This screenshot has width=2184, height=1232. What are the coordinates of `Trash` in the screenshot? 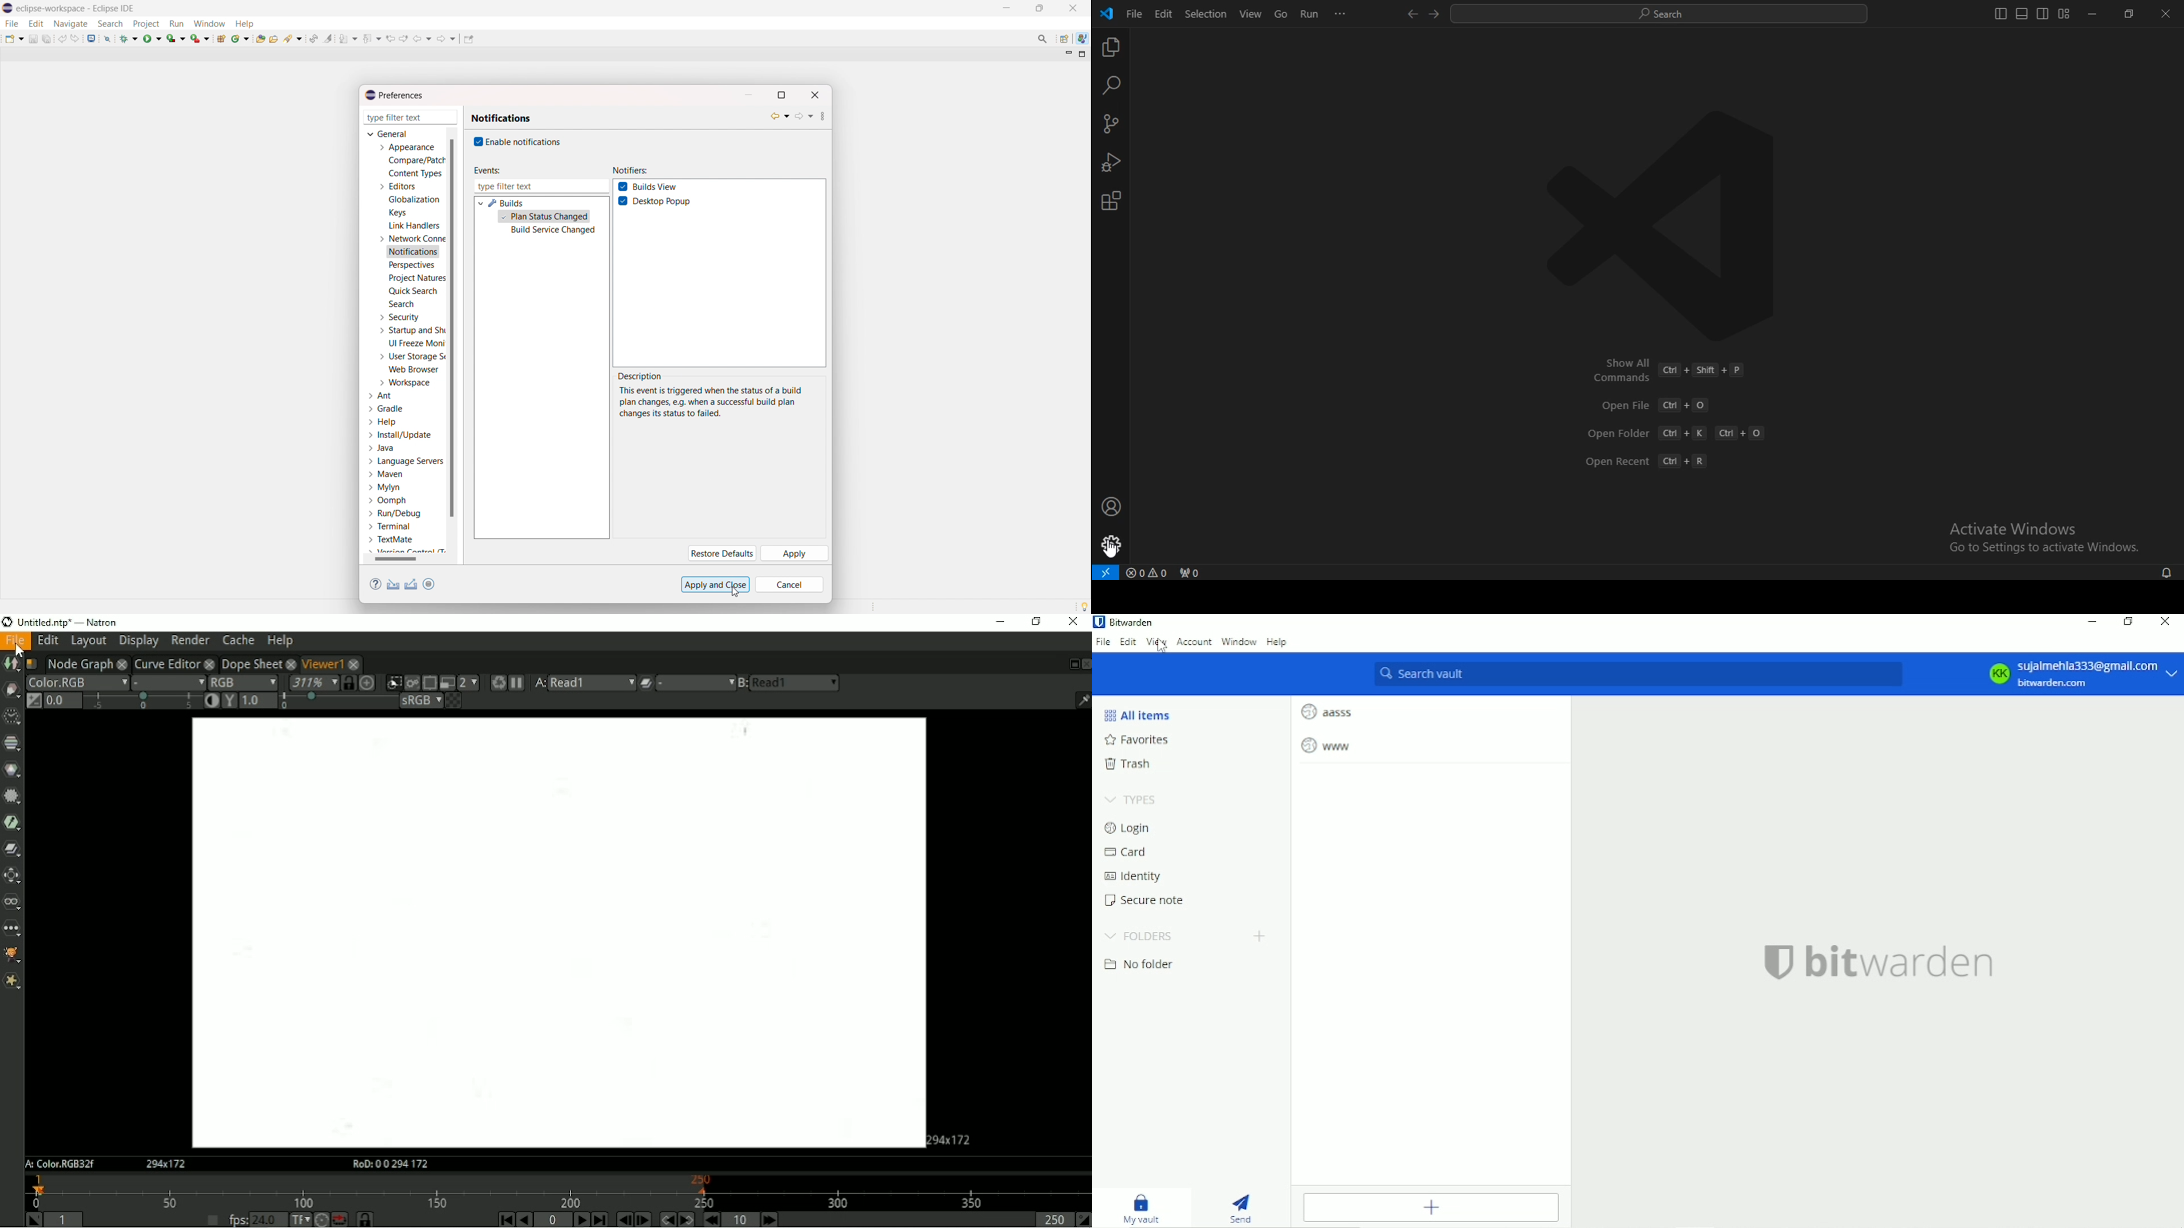 It's located at (1132, 764).